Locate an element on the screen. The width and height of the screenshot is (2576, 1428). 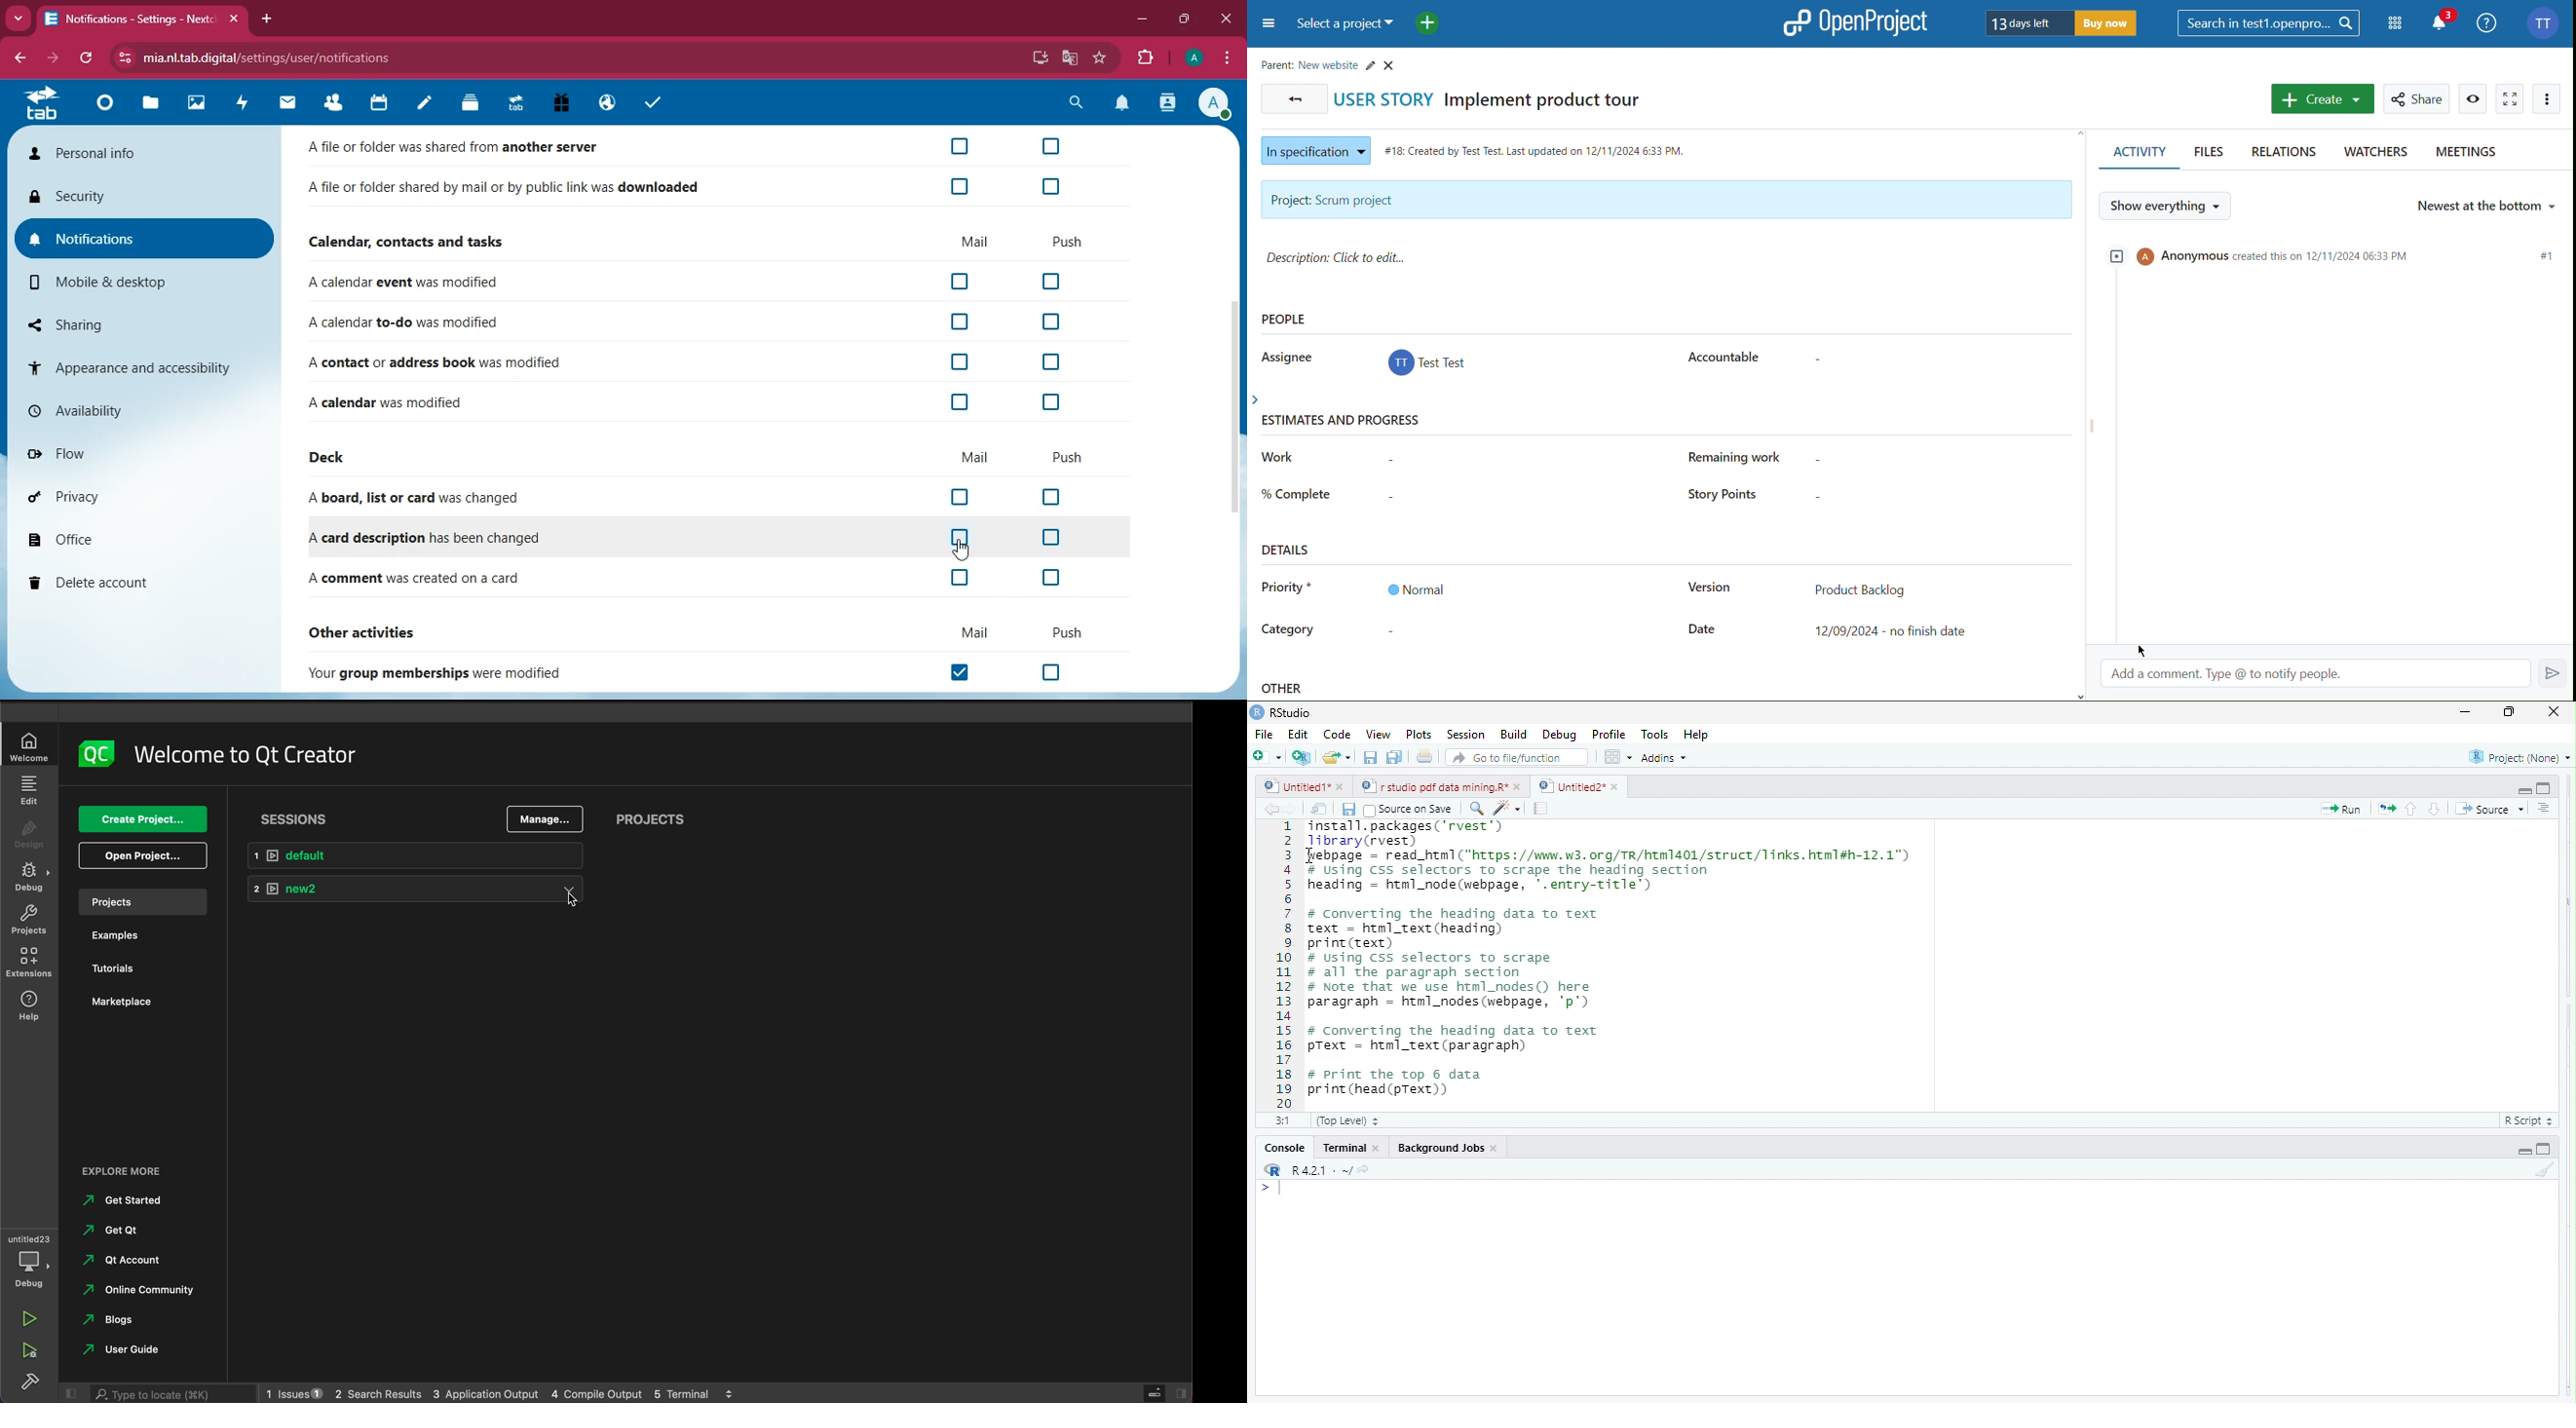
3:1 is located at coordinates (1283, 1119).